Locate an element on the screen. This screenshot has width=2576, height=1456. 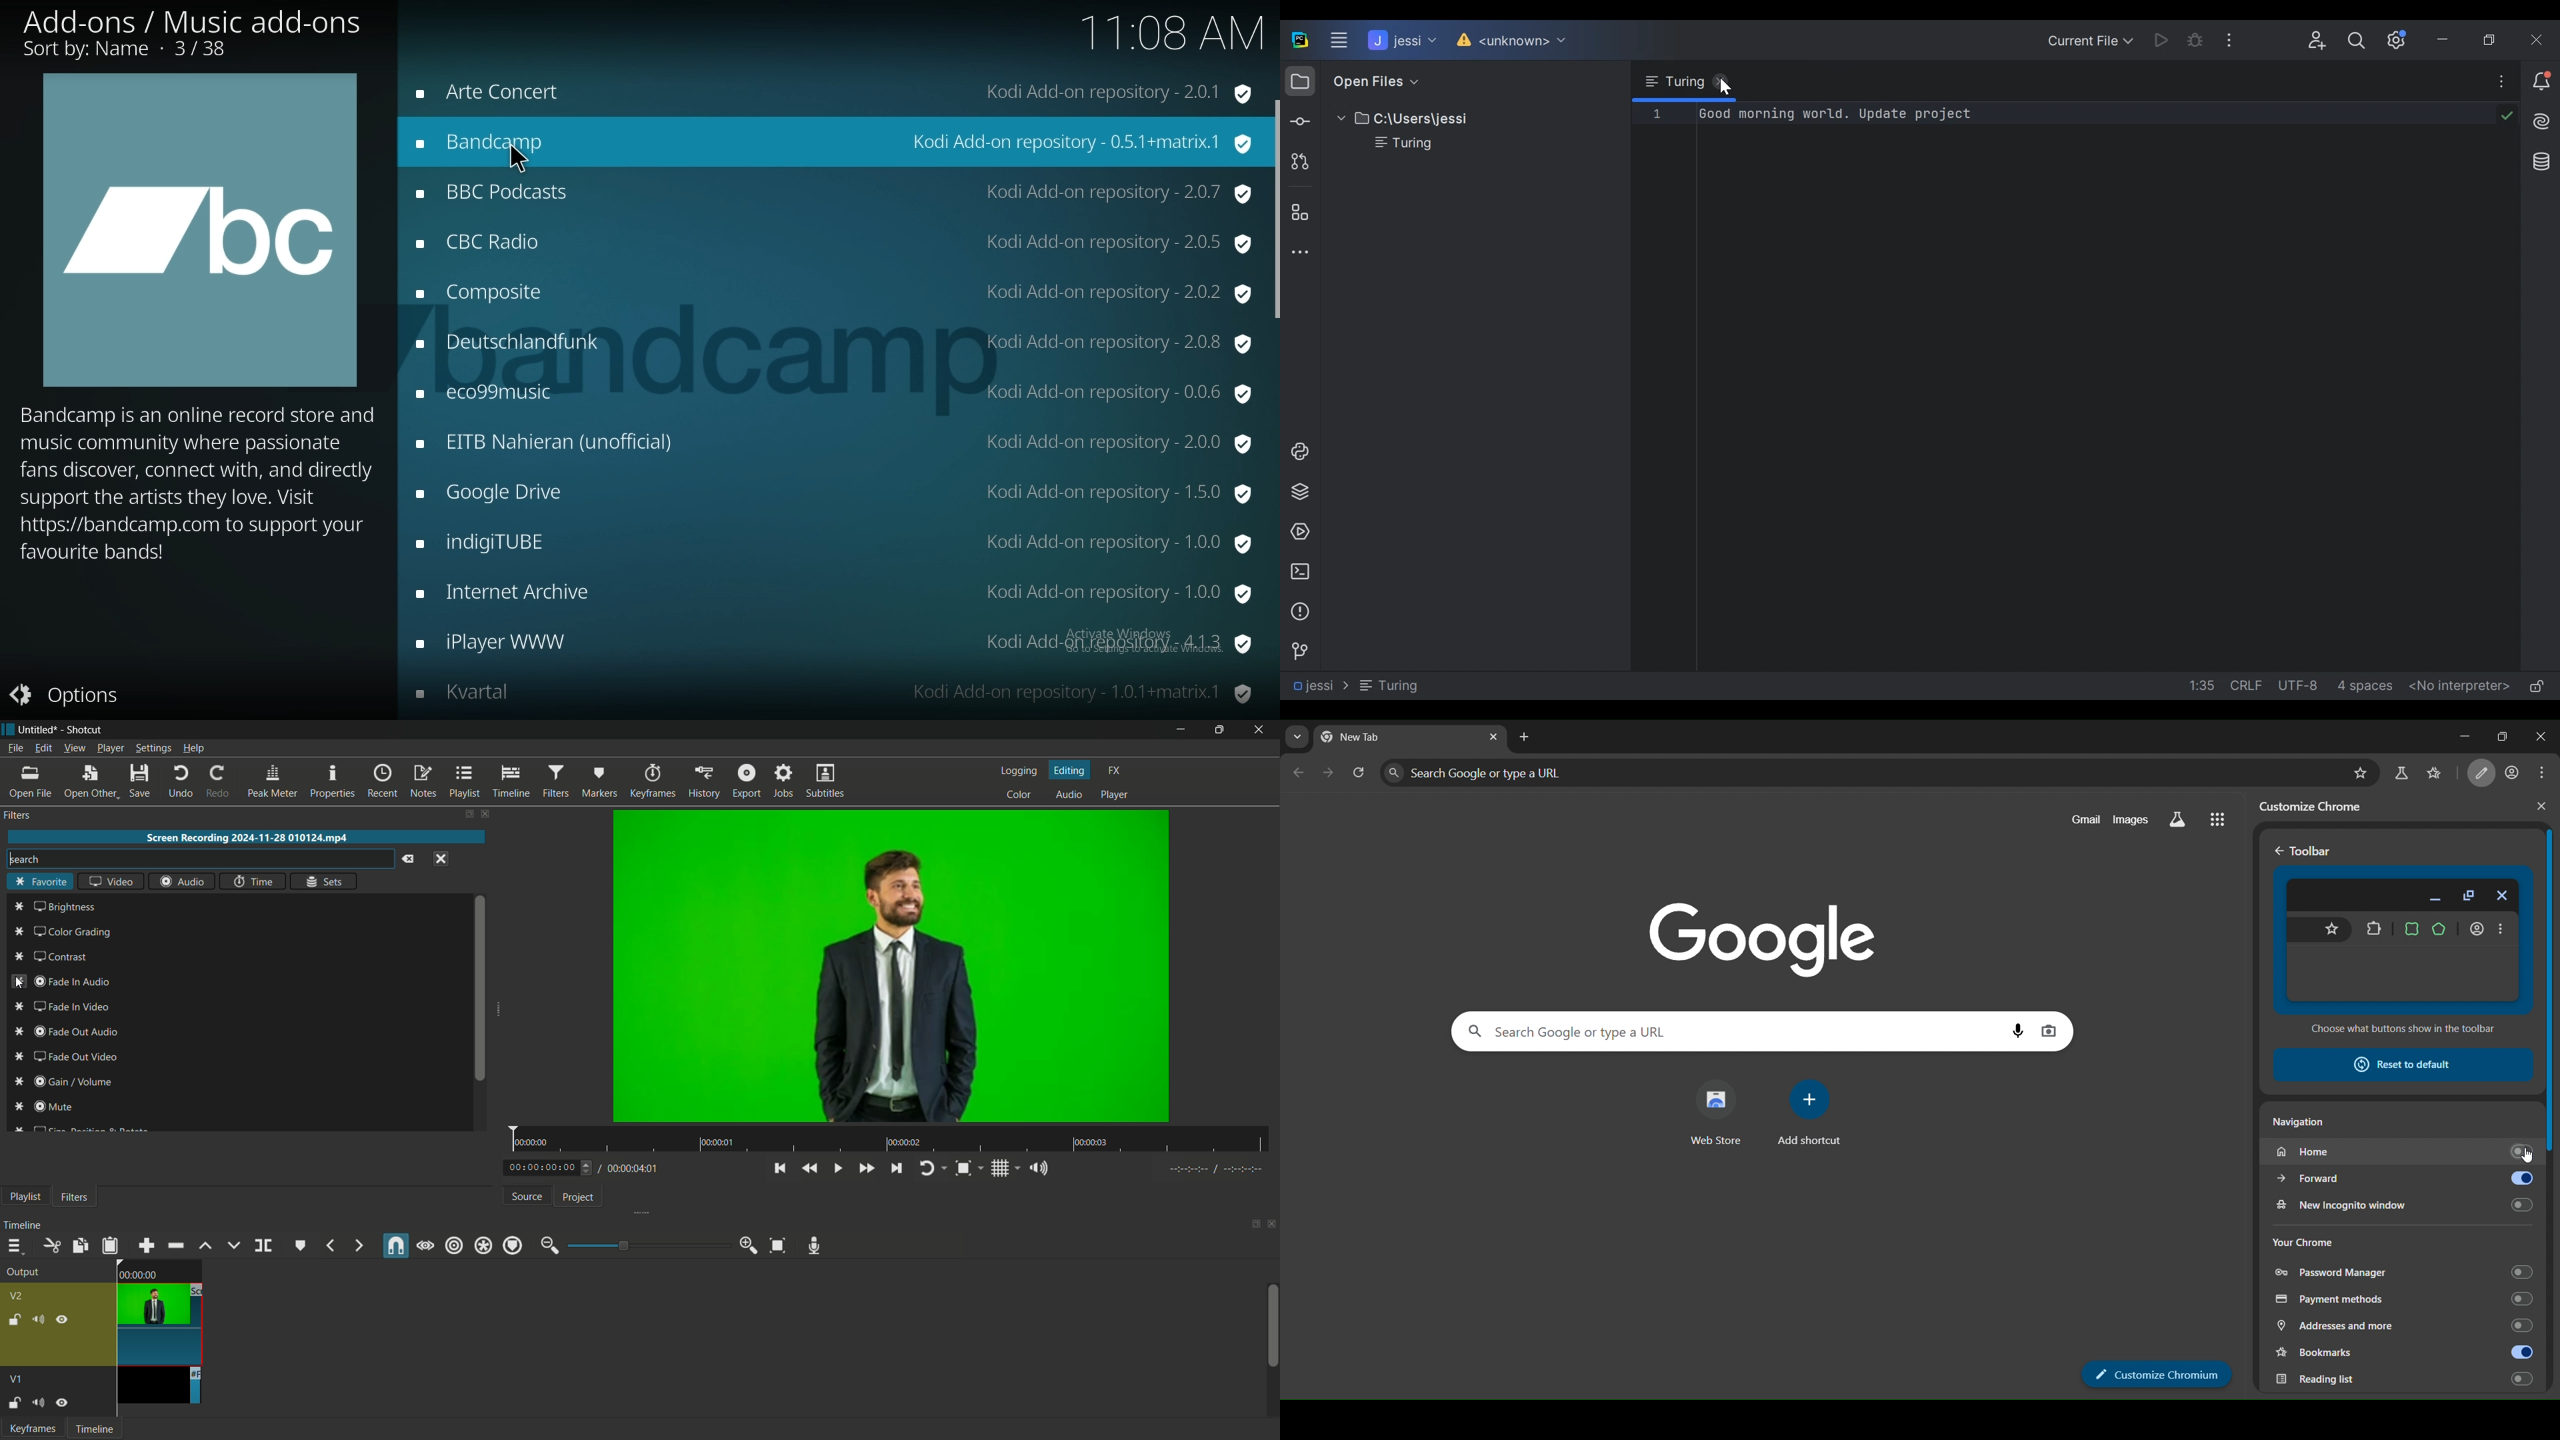
filters is located at coordinates (19, 817).